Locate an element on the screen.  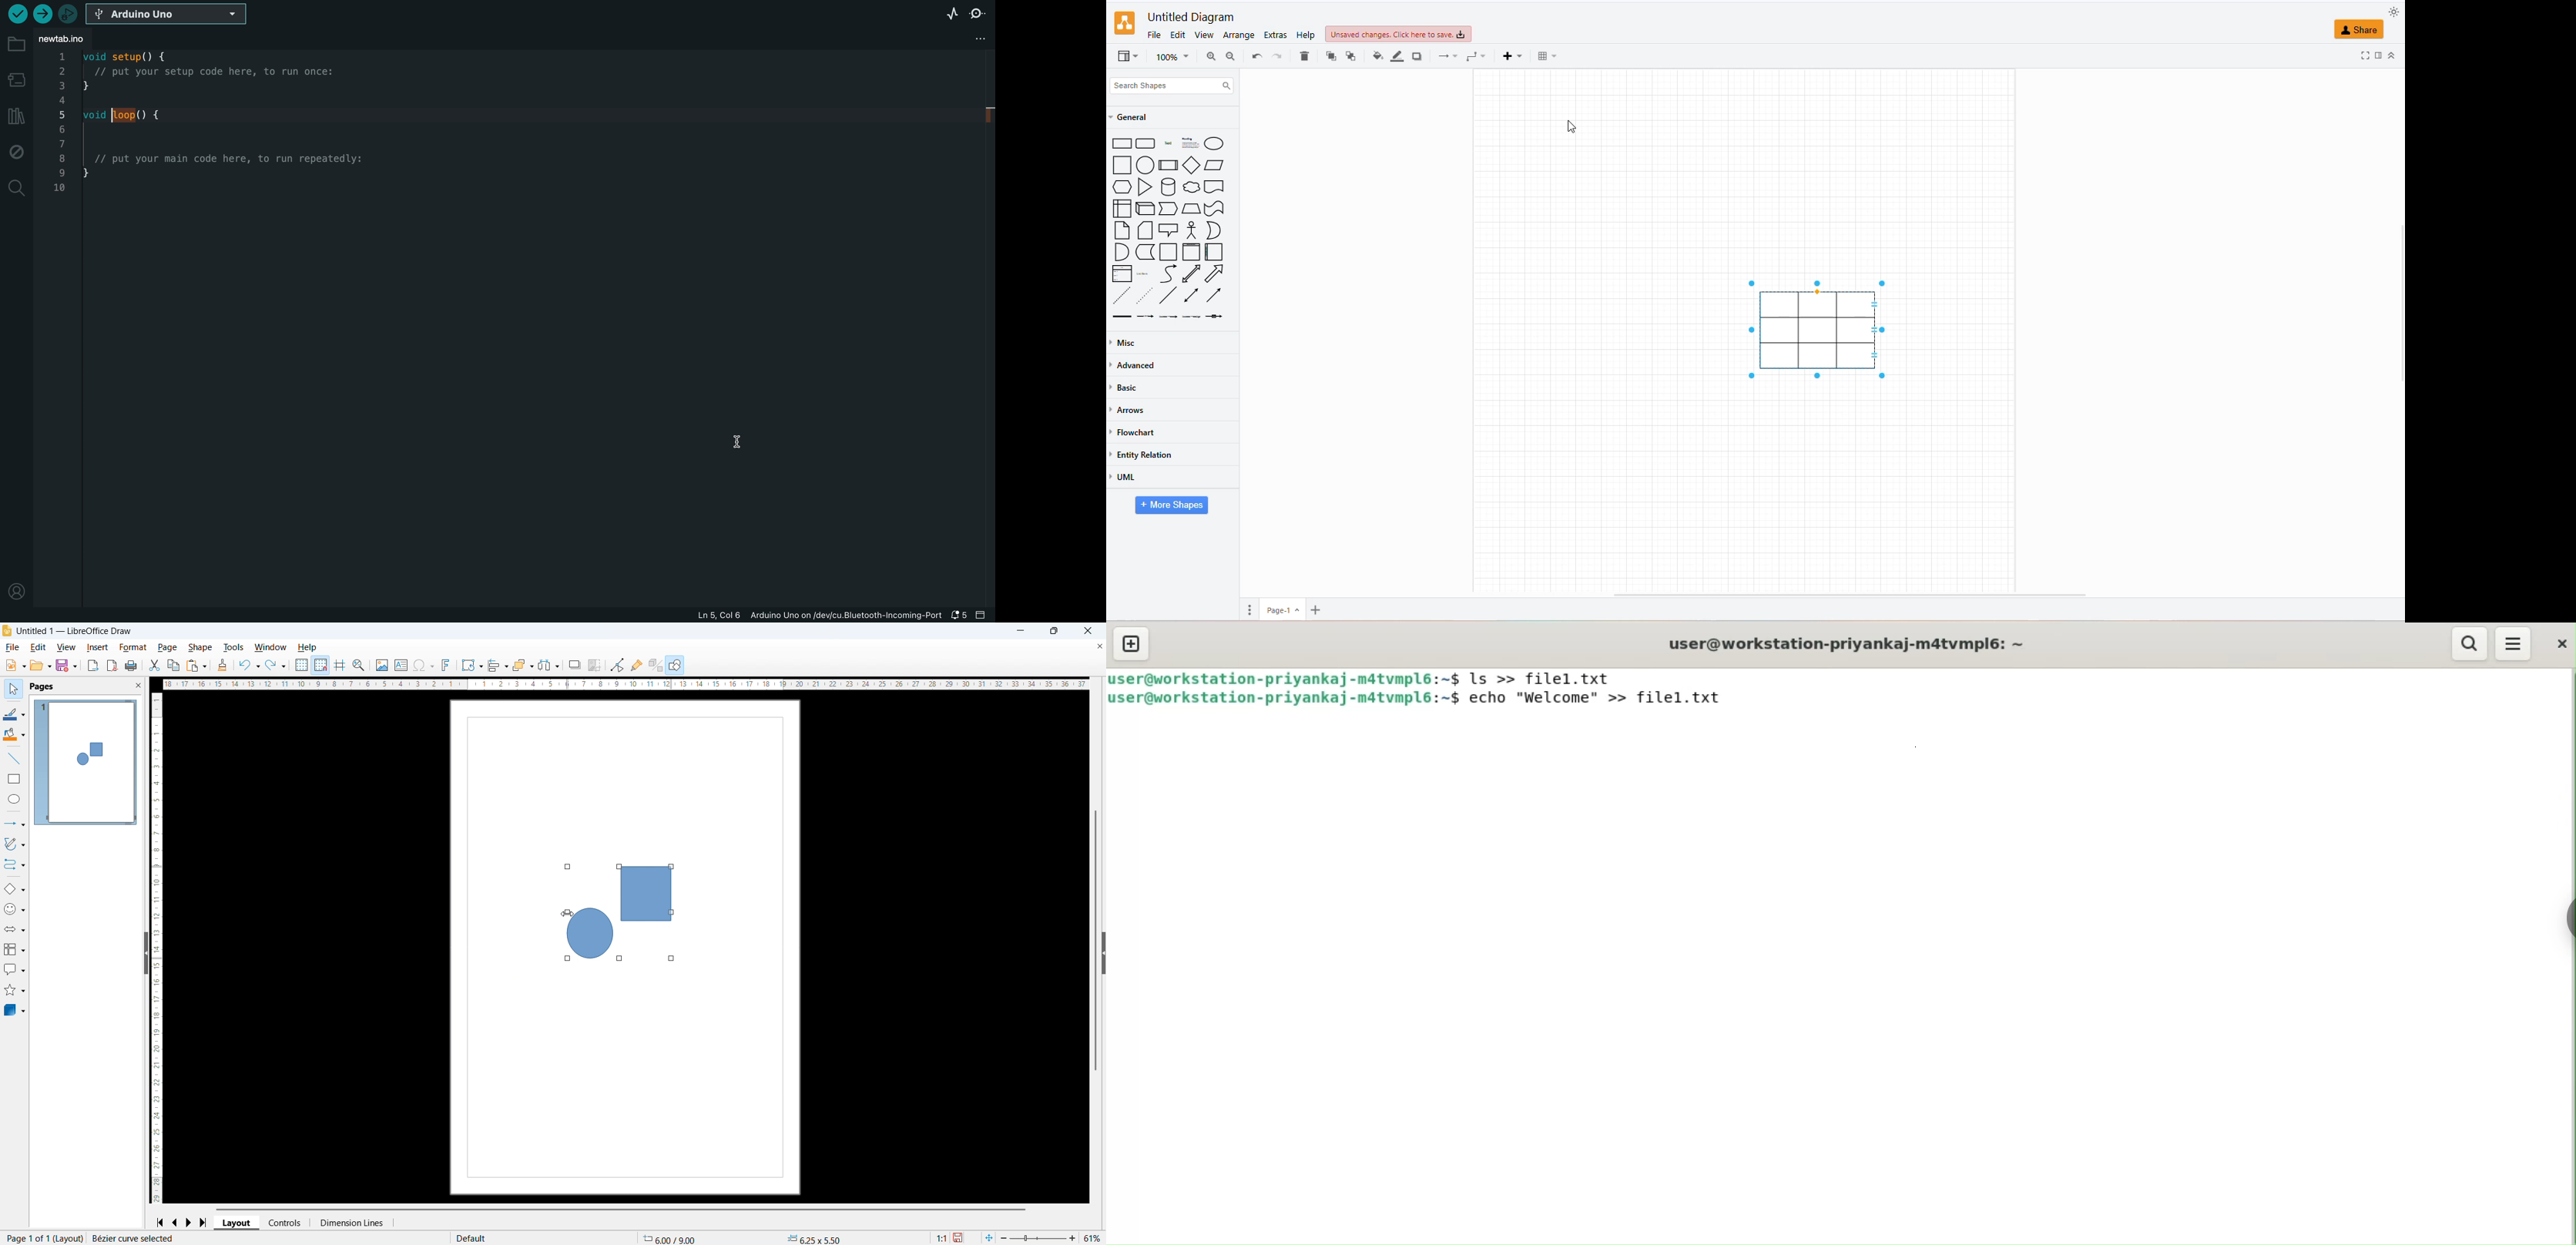
untitled diagram is located at coordinates (1191, 18).